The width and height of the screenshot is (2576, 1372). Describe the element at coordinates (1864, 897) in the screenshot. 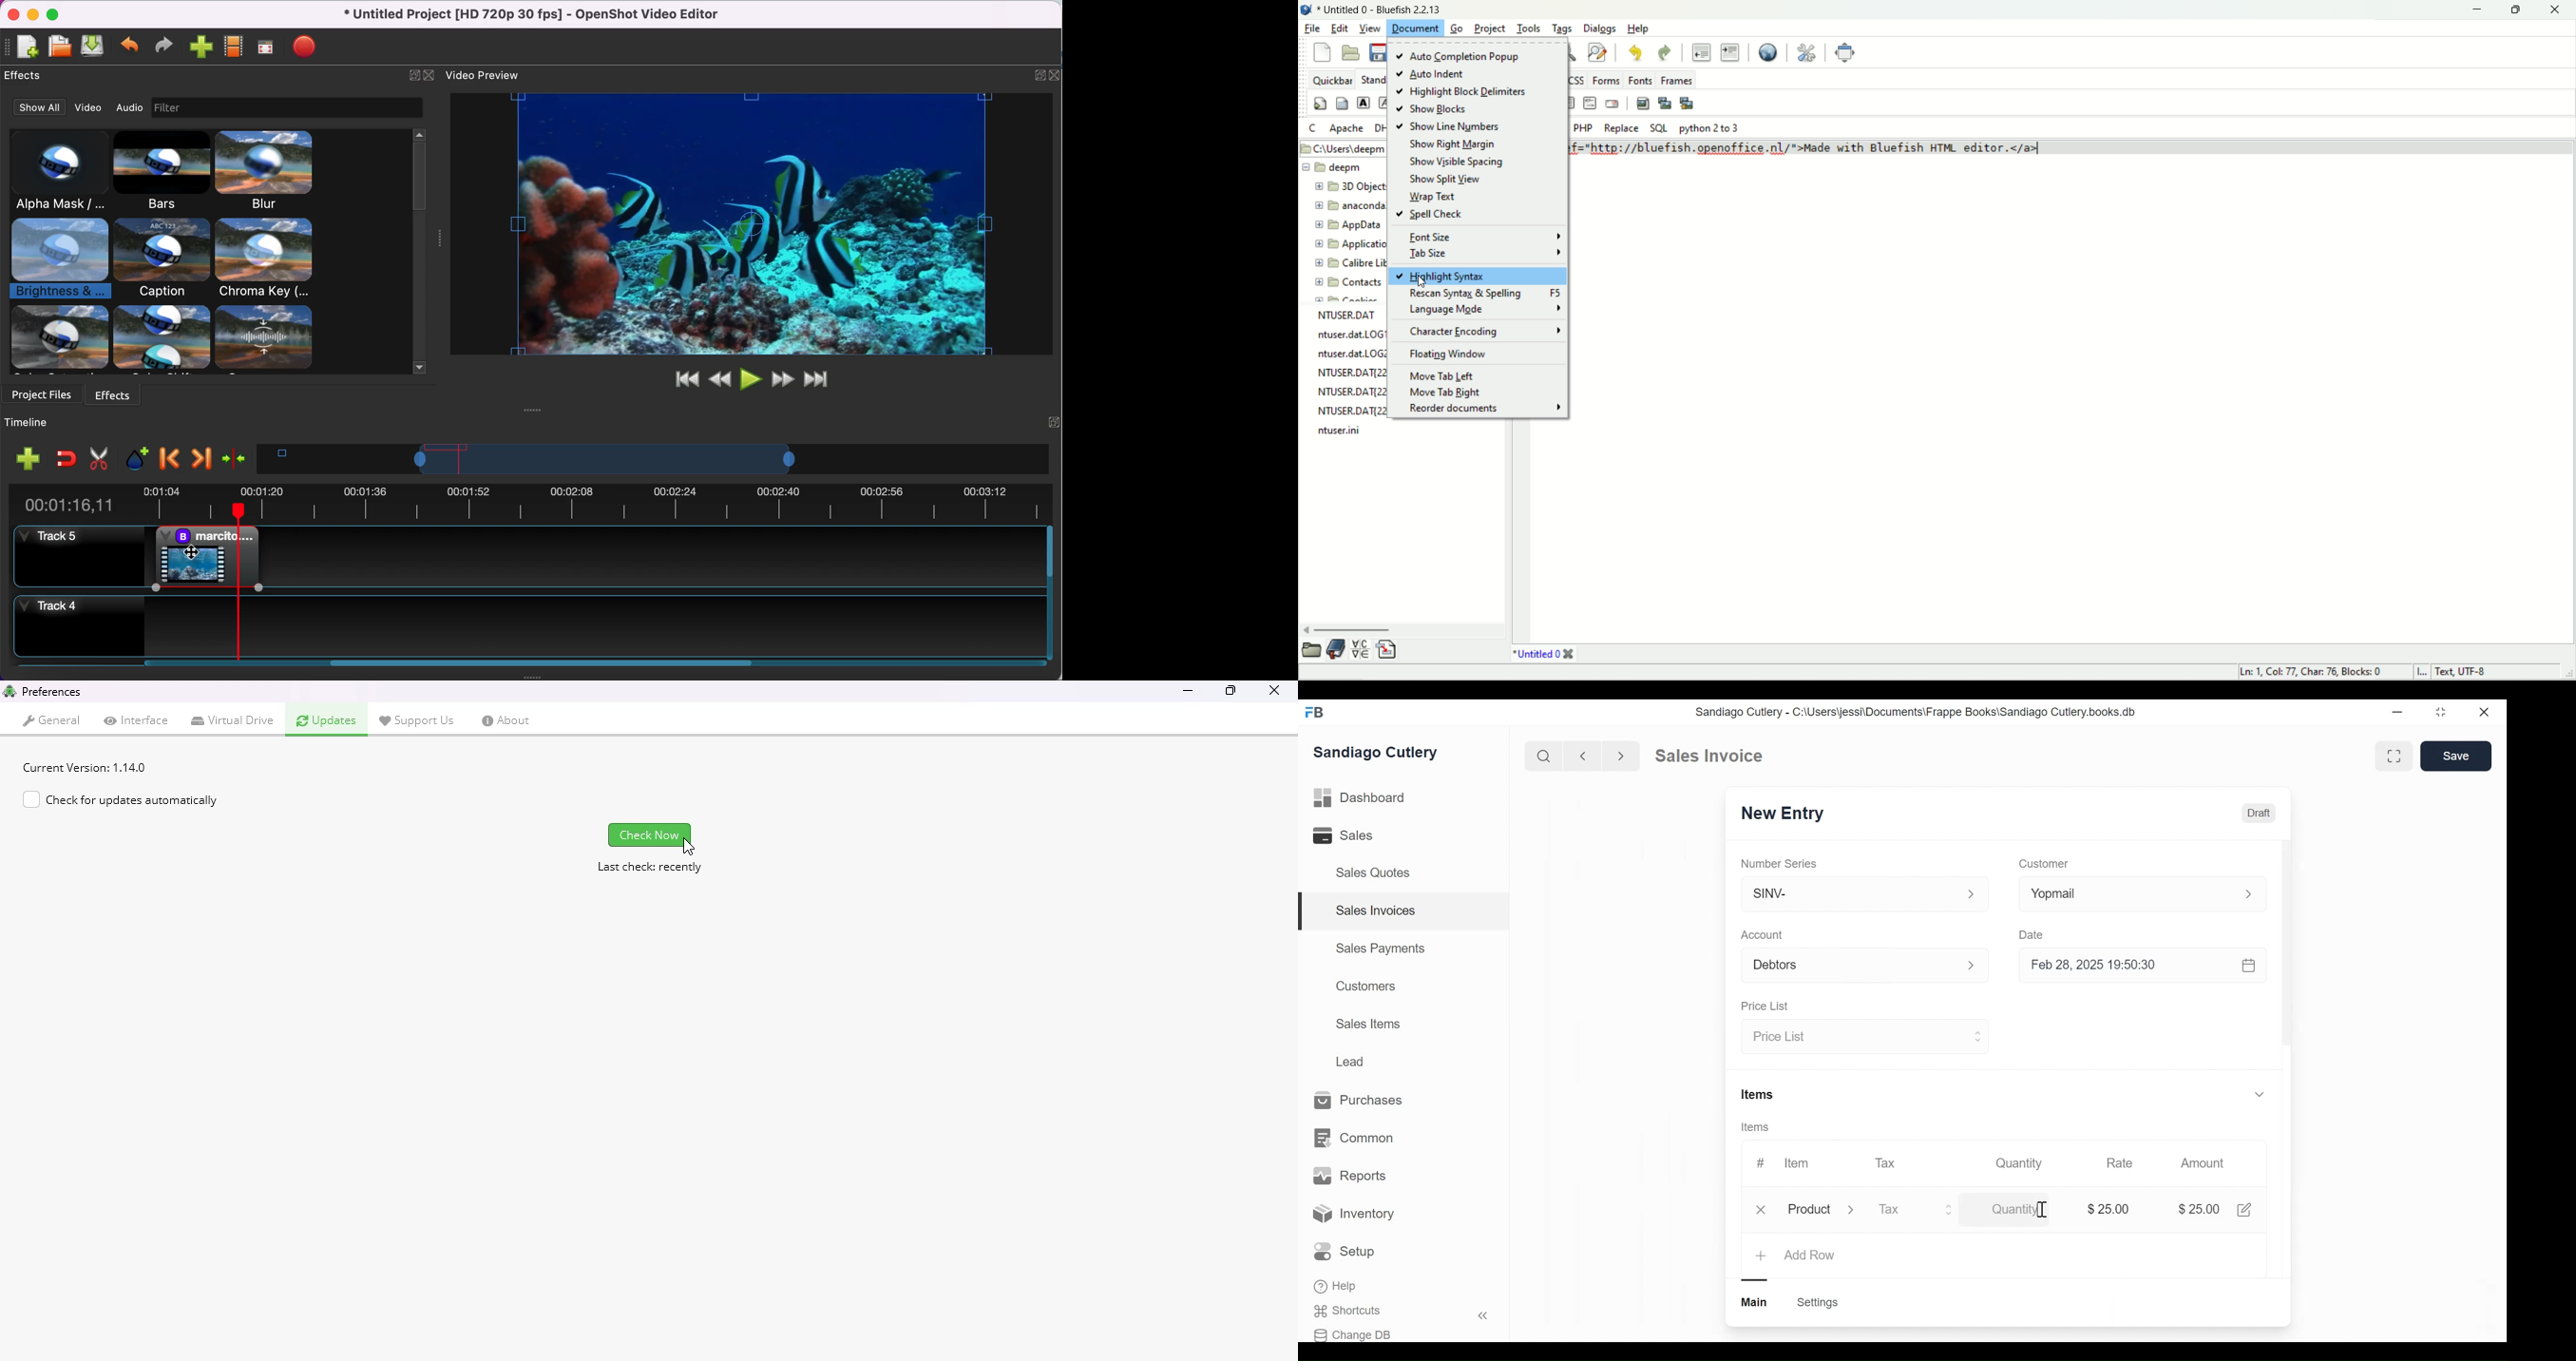

I see `SINV-` at that location.